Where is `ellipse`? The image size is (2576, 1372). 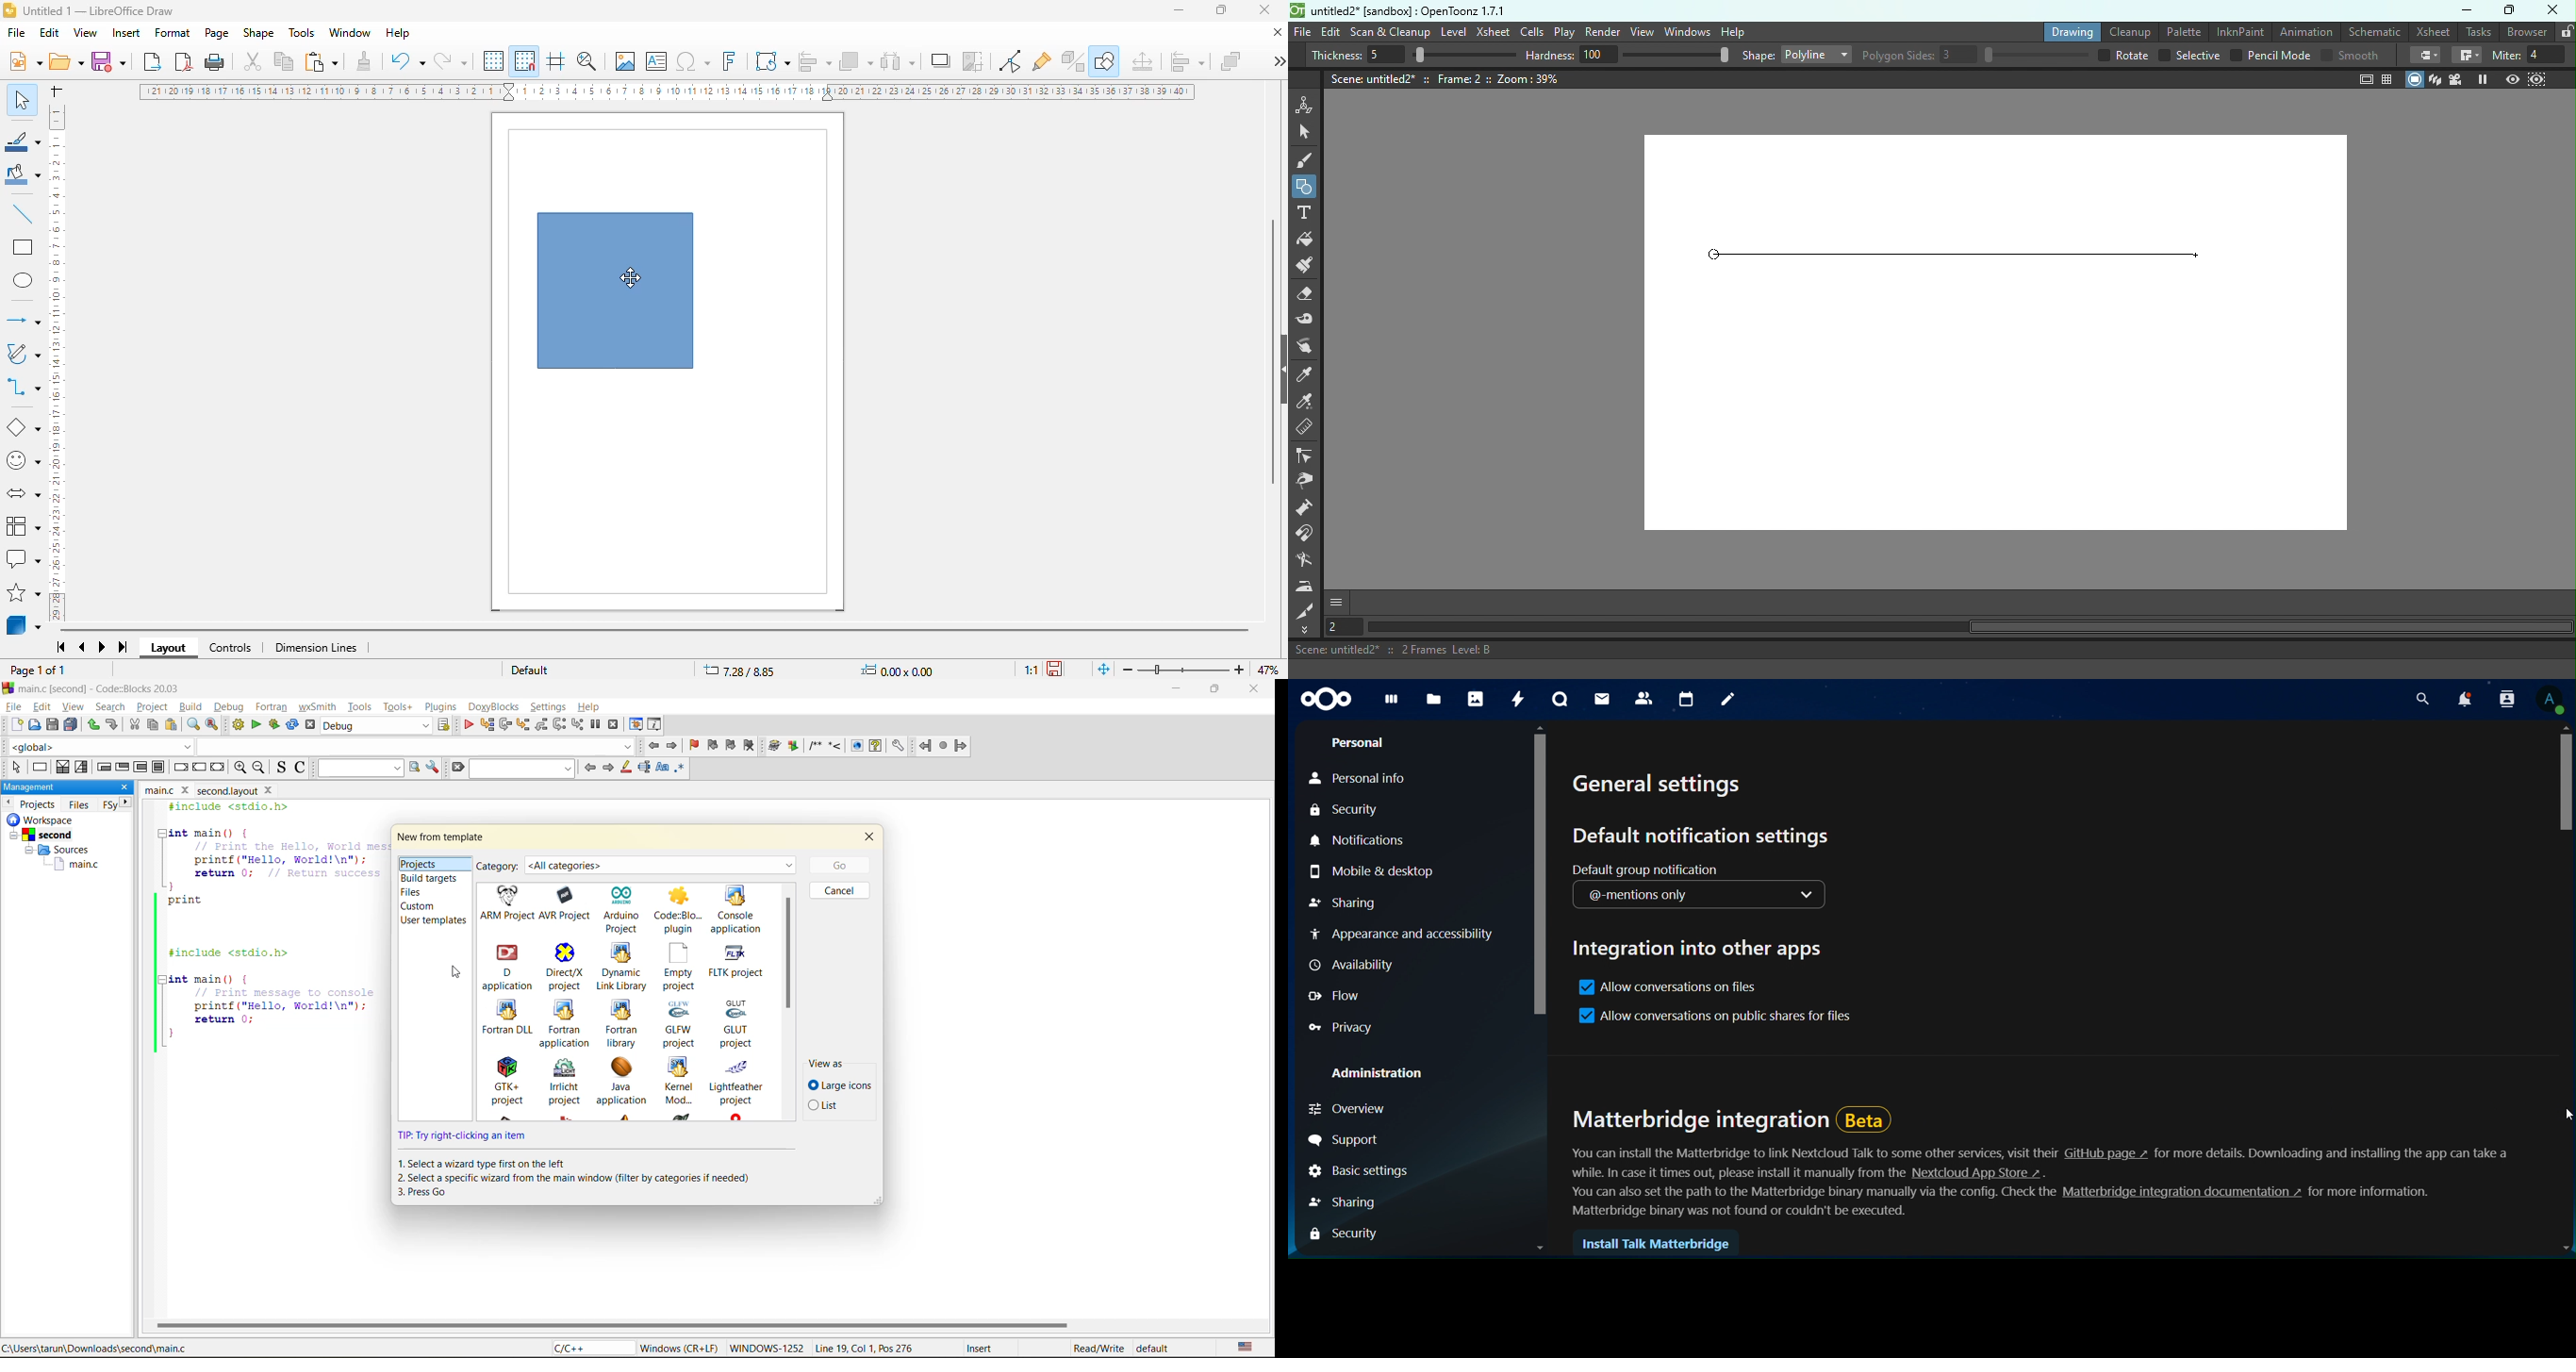
ellipse is located at coordinates (23, 281).